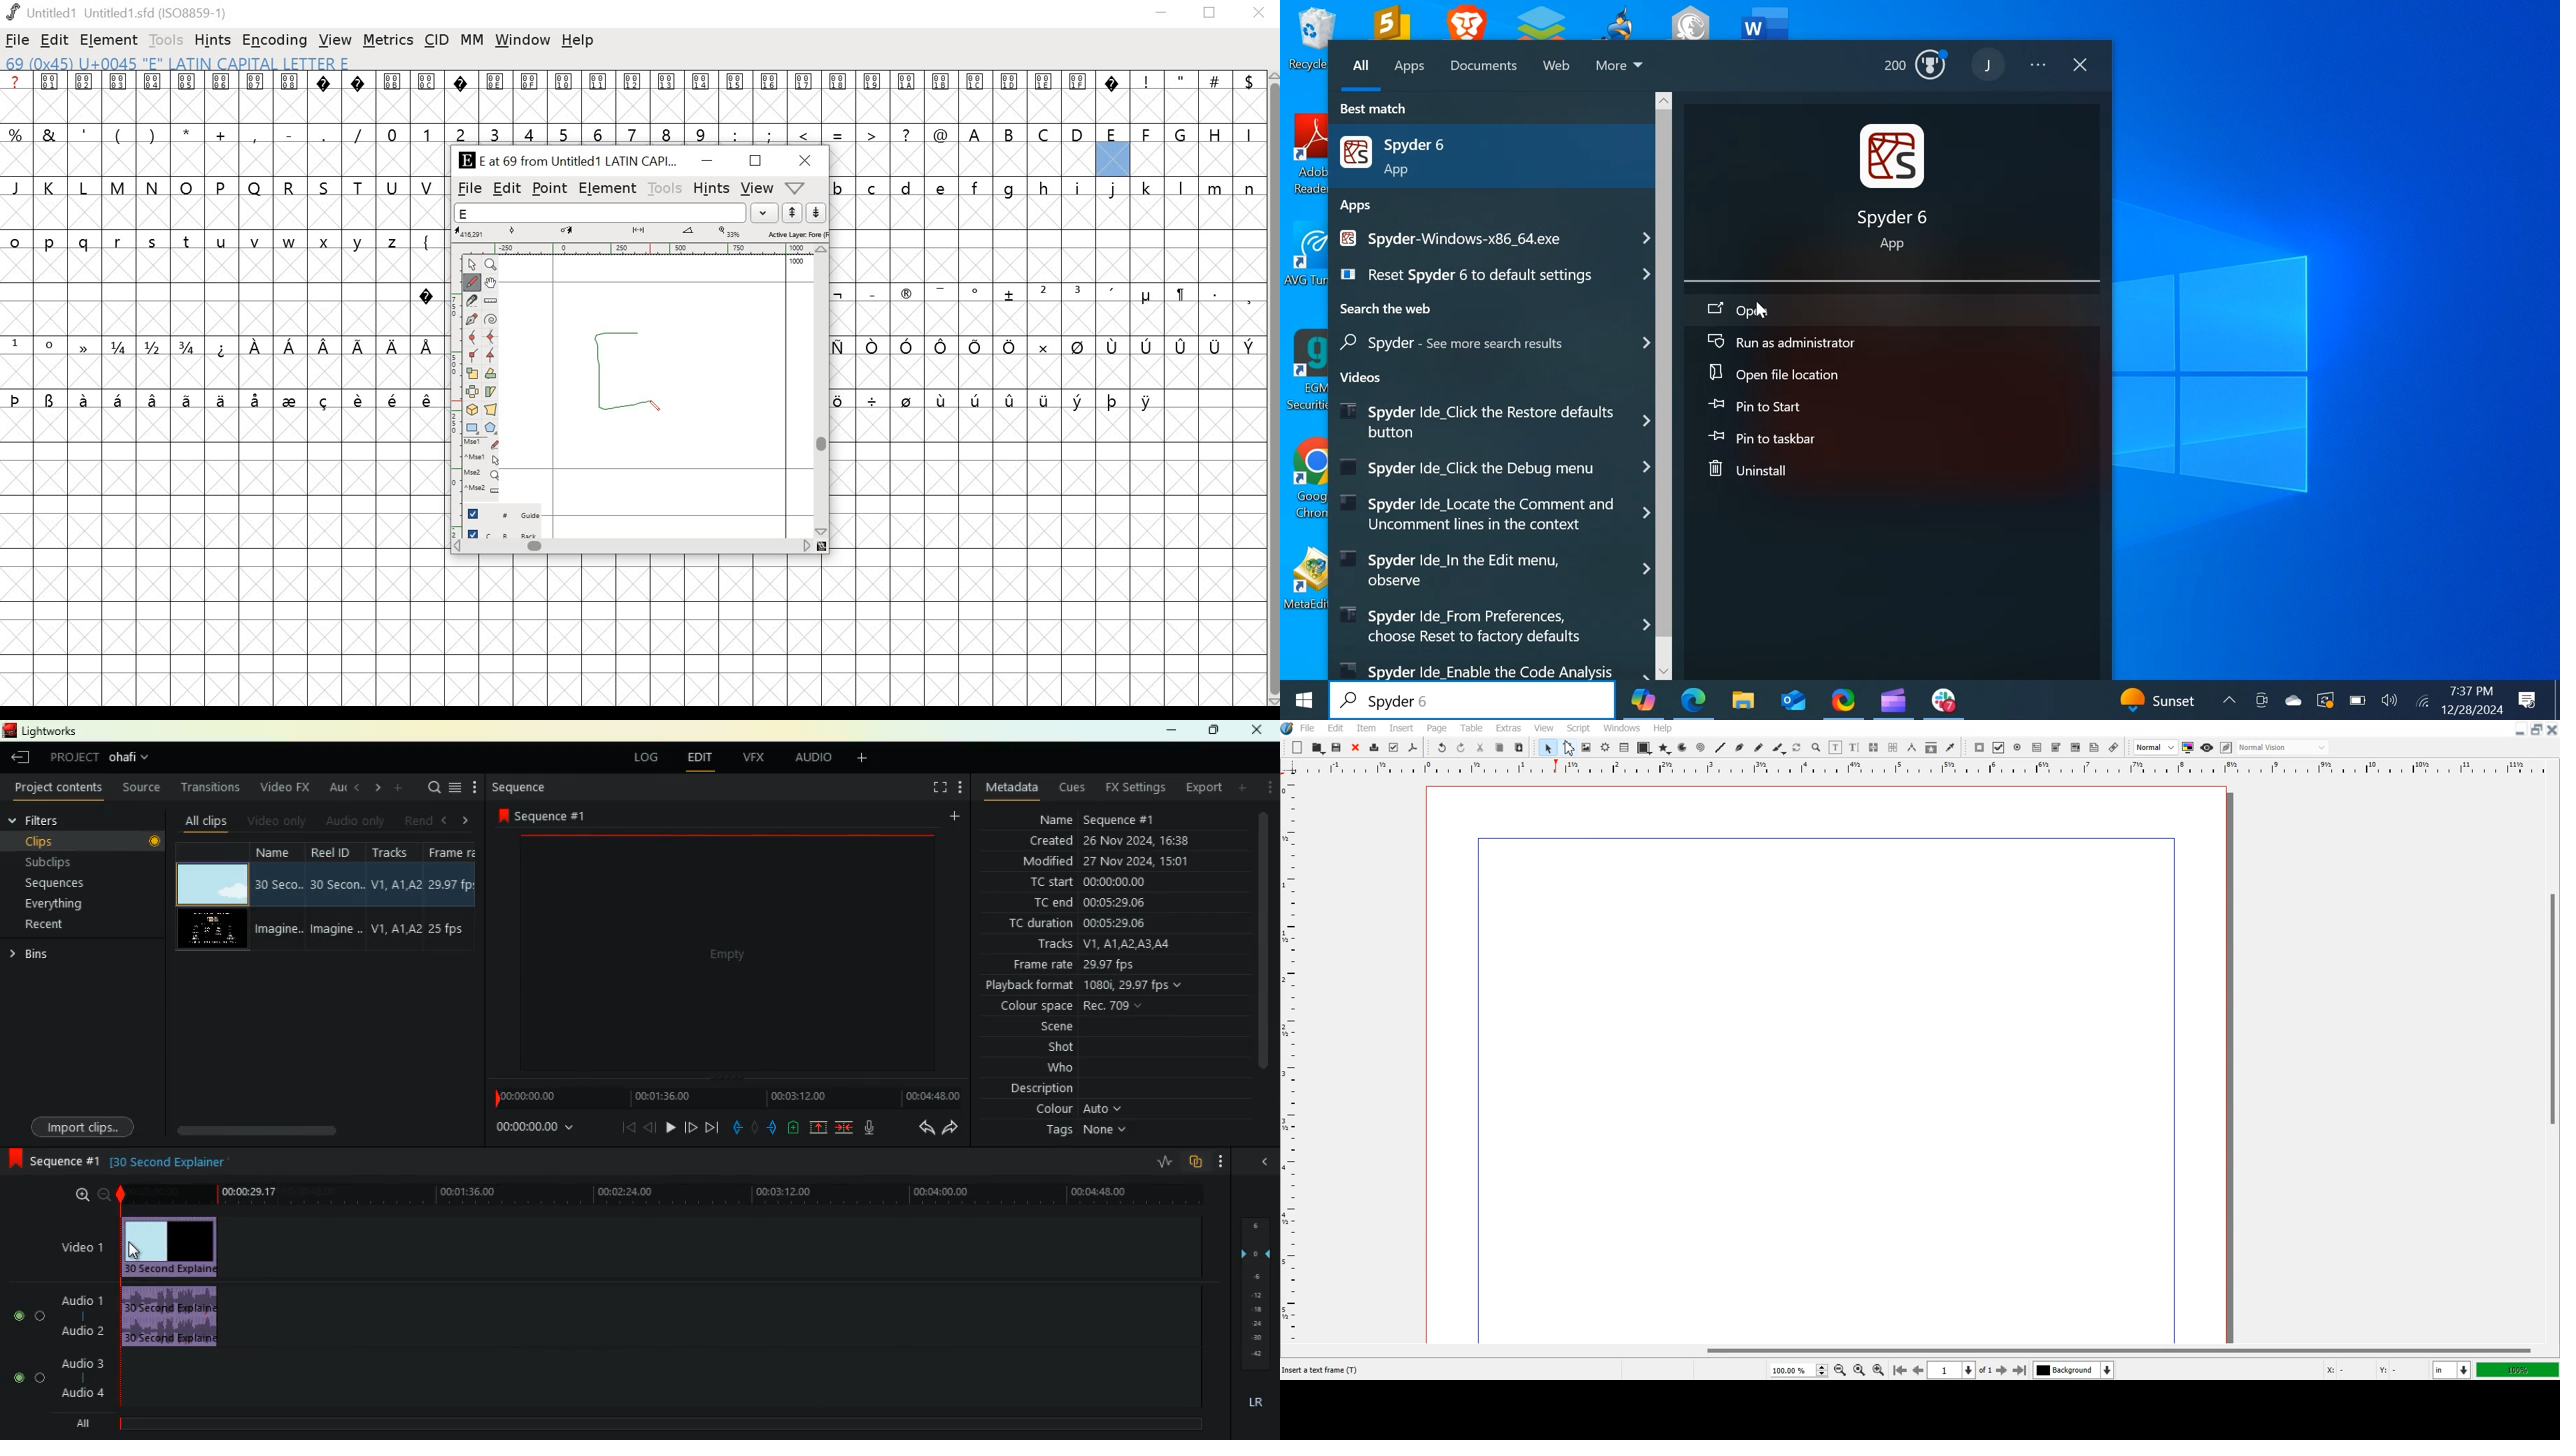 This screenshot has height=1456, width=2576. I want to click on Restart Update, so click(2325, 701).